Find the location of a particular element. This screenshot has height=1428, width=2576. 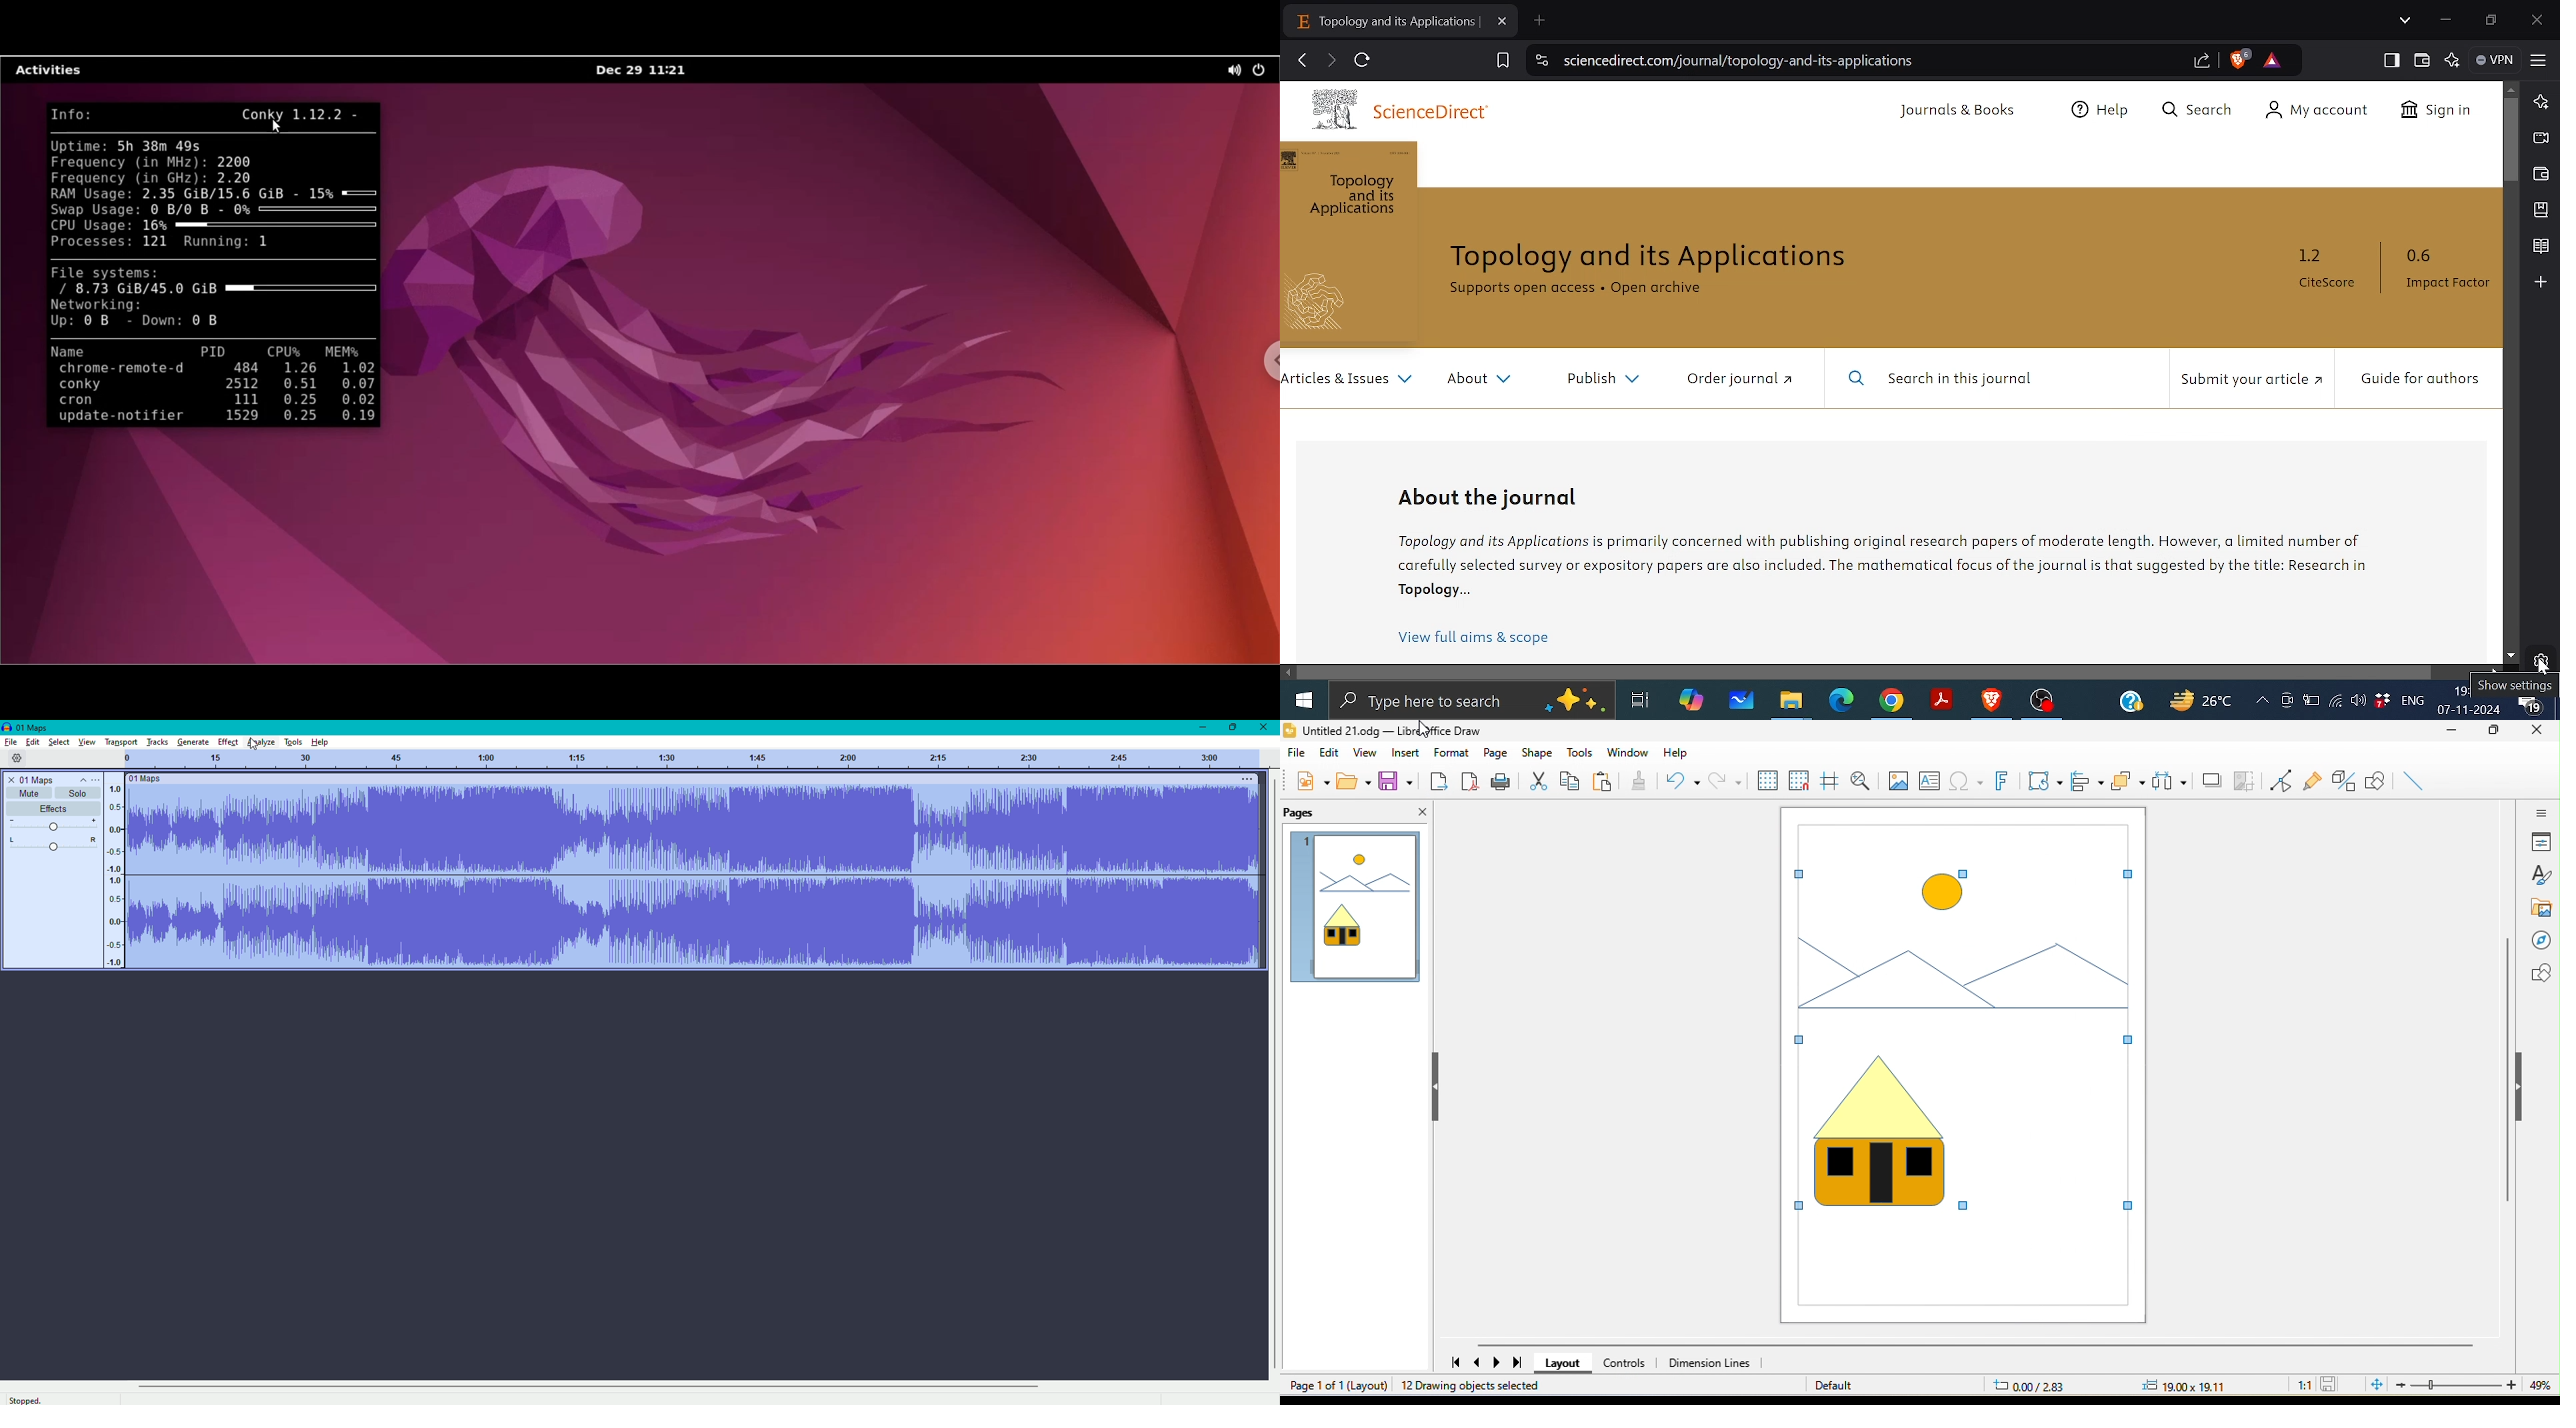

help is located at coordinates (1689, 753).